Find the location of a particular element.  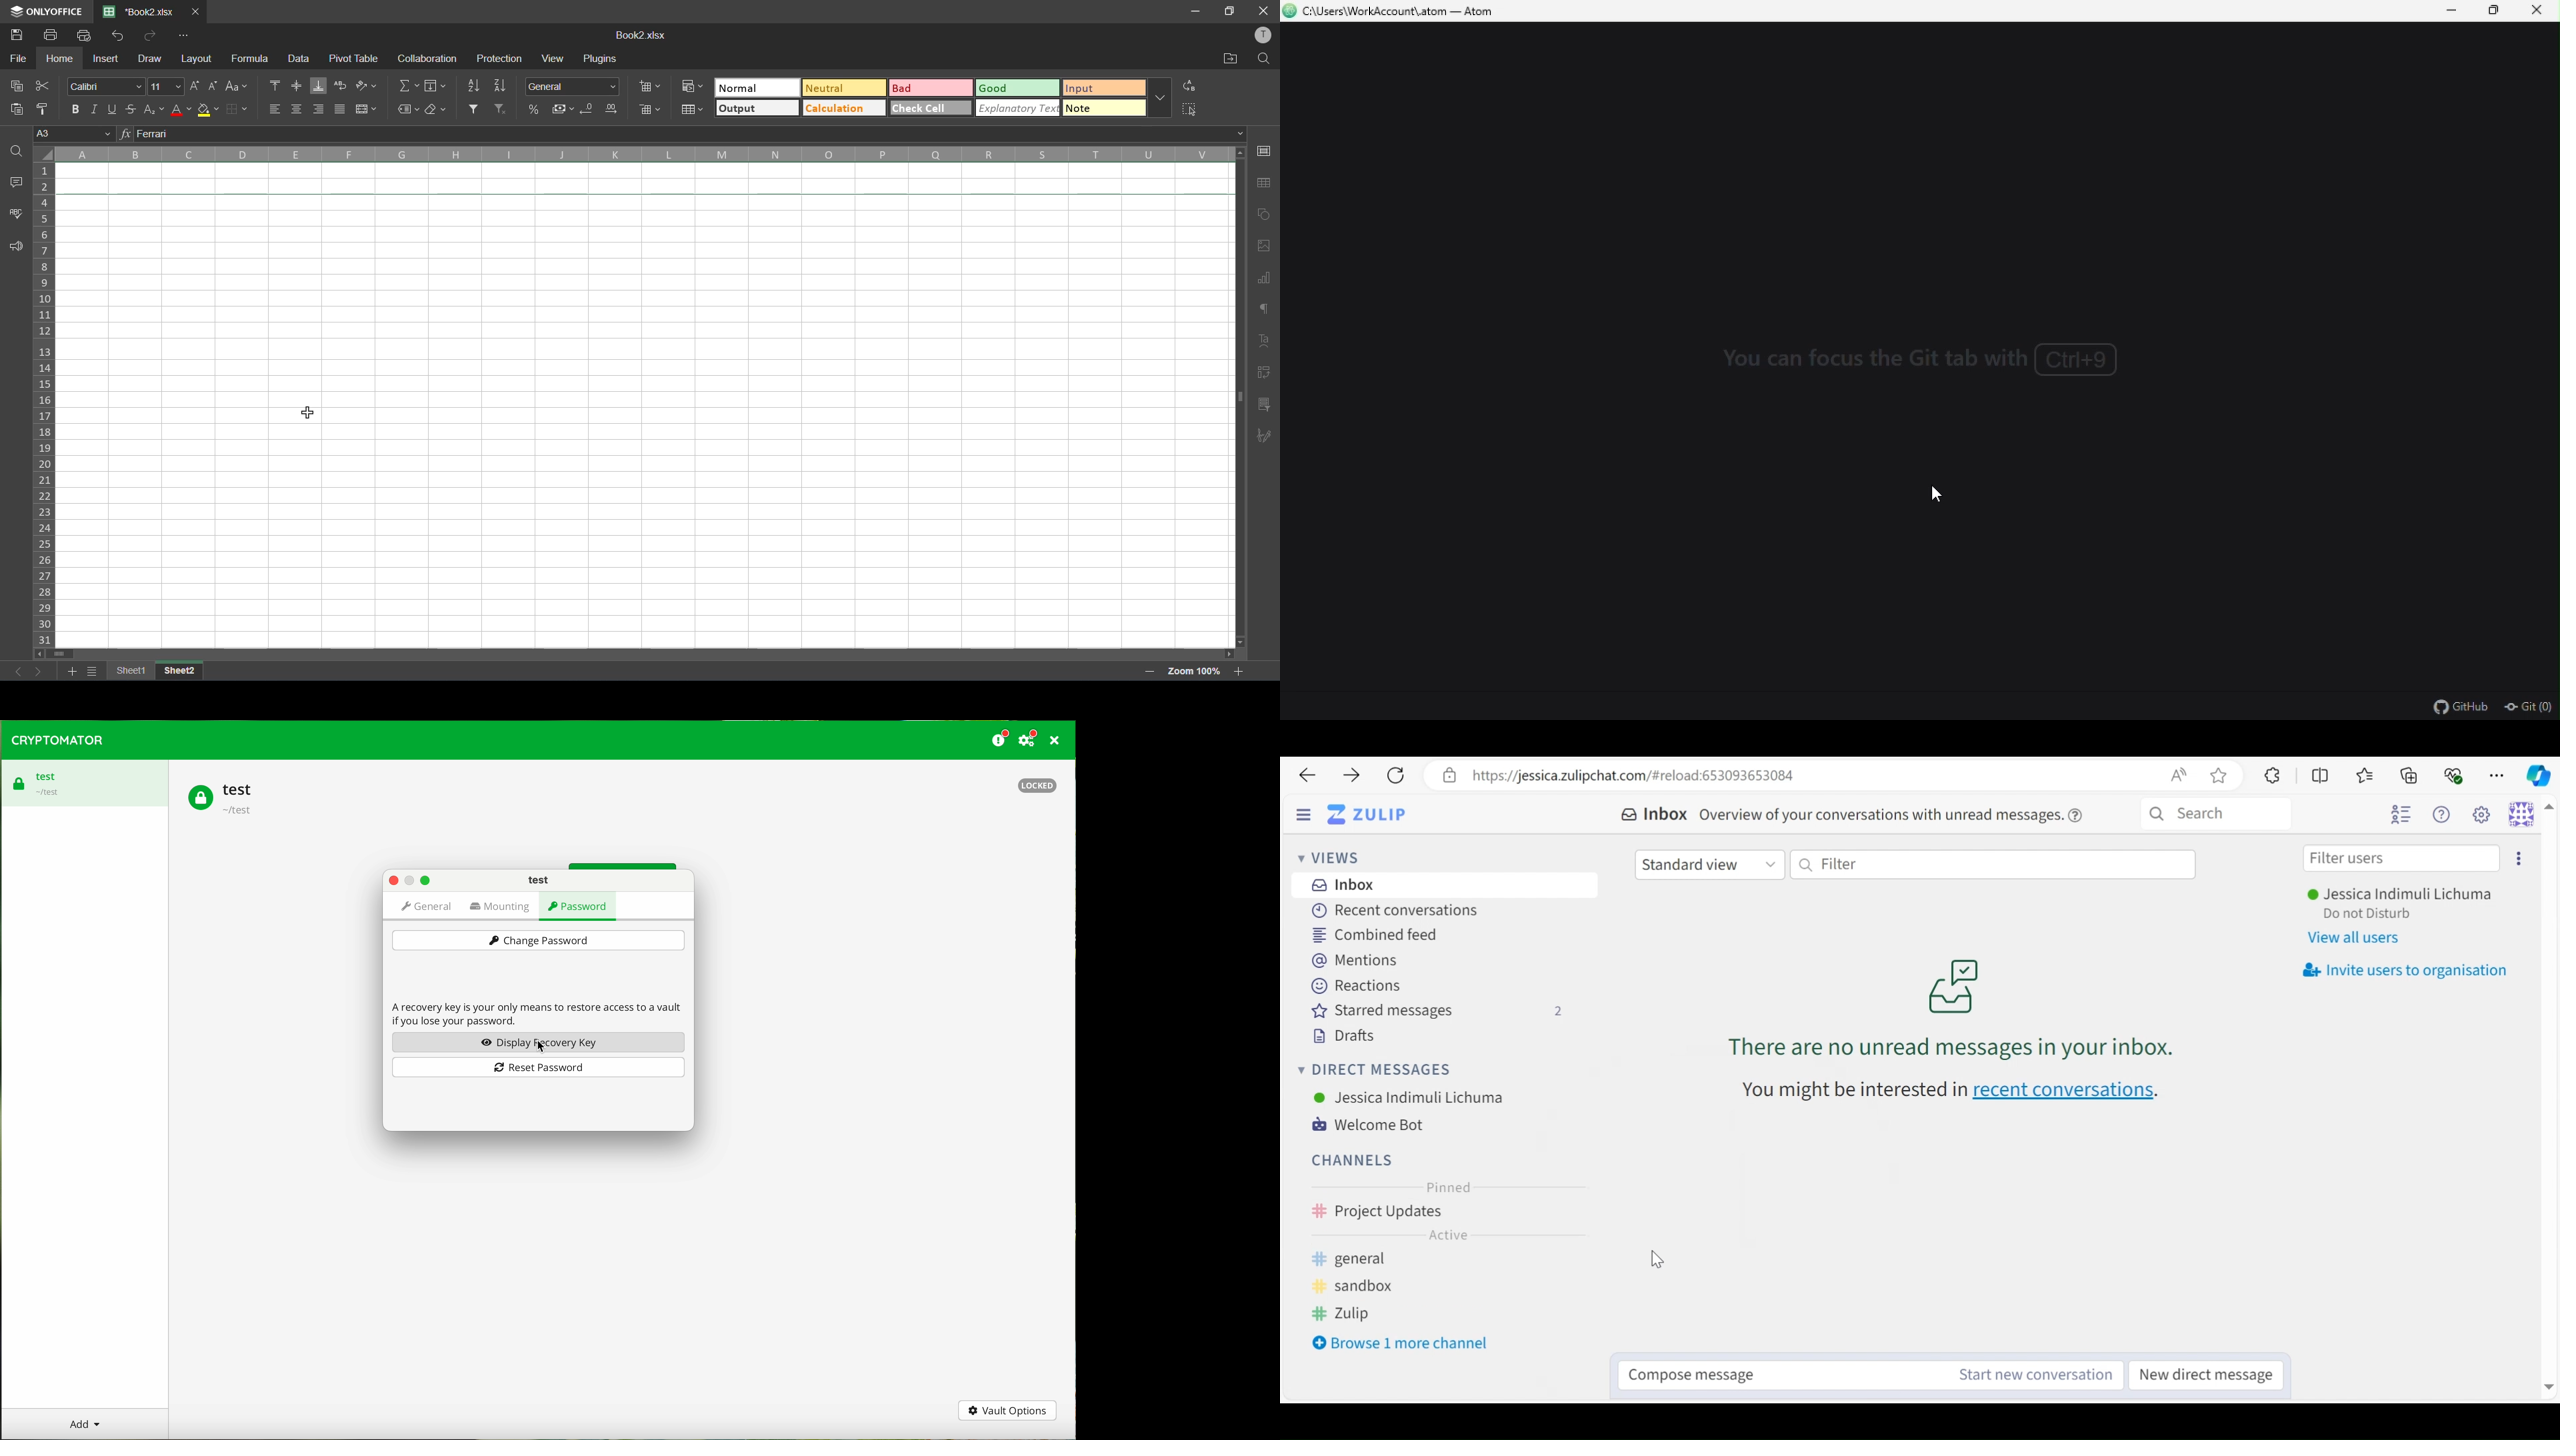

Go to Home View is located at coordinates (1366, 815).